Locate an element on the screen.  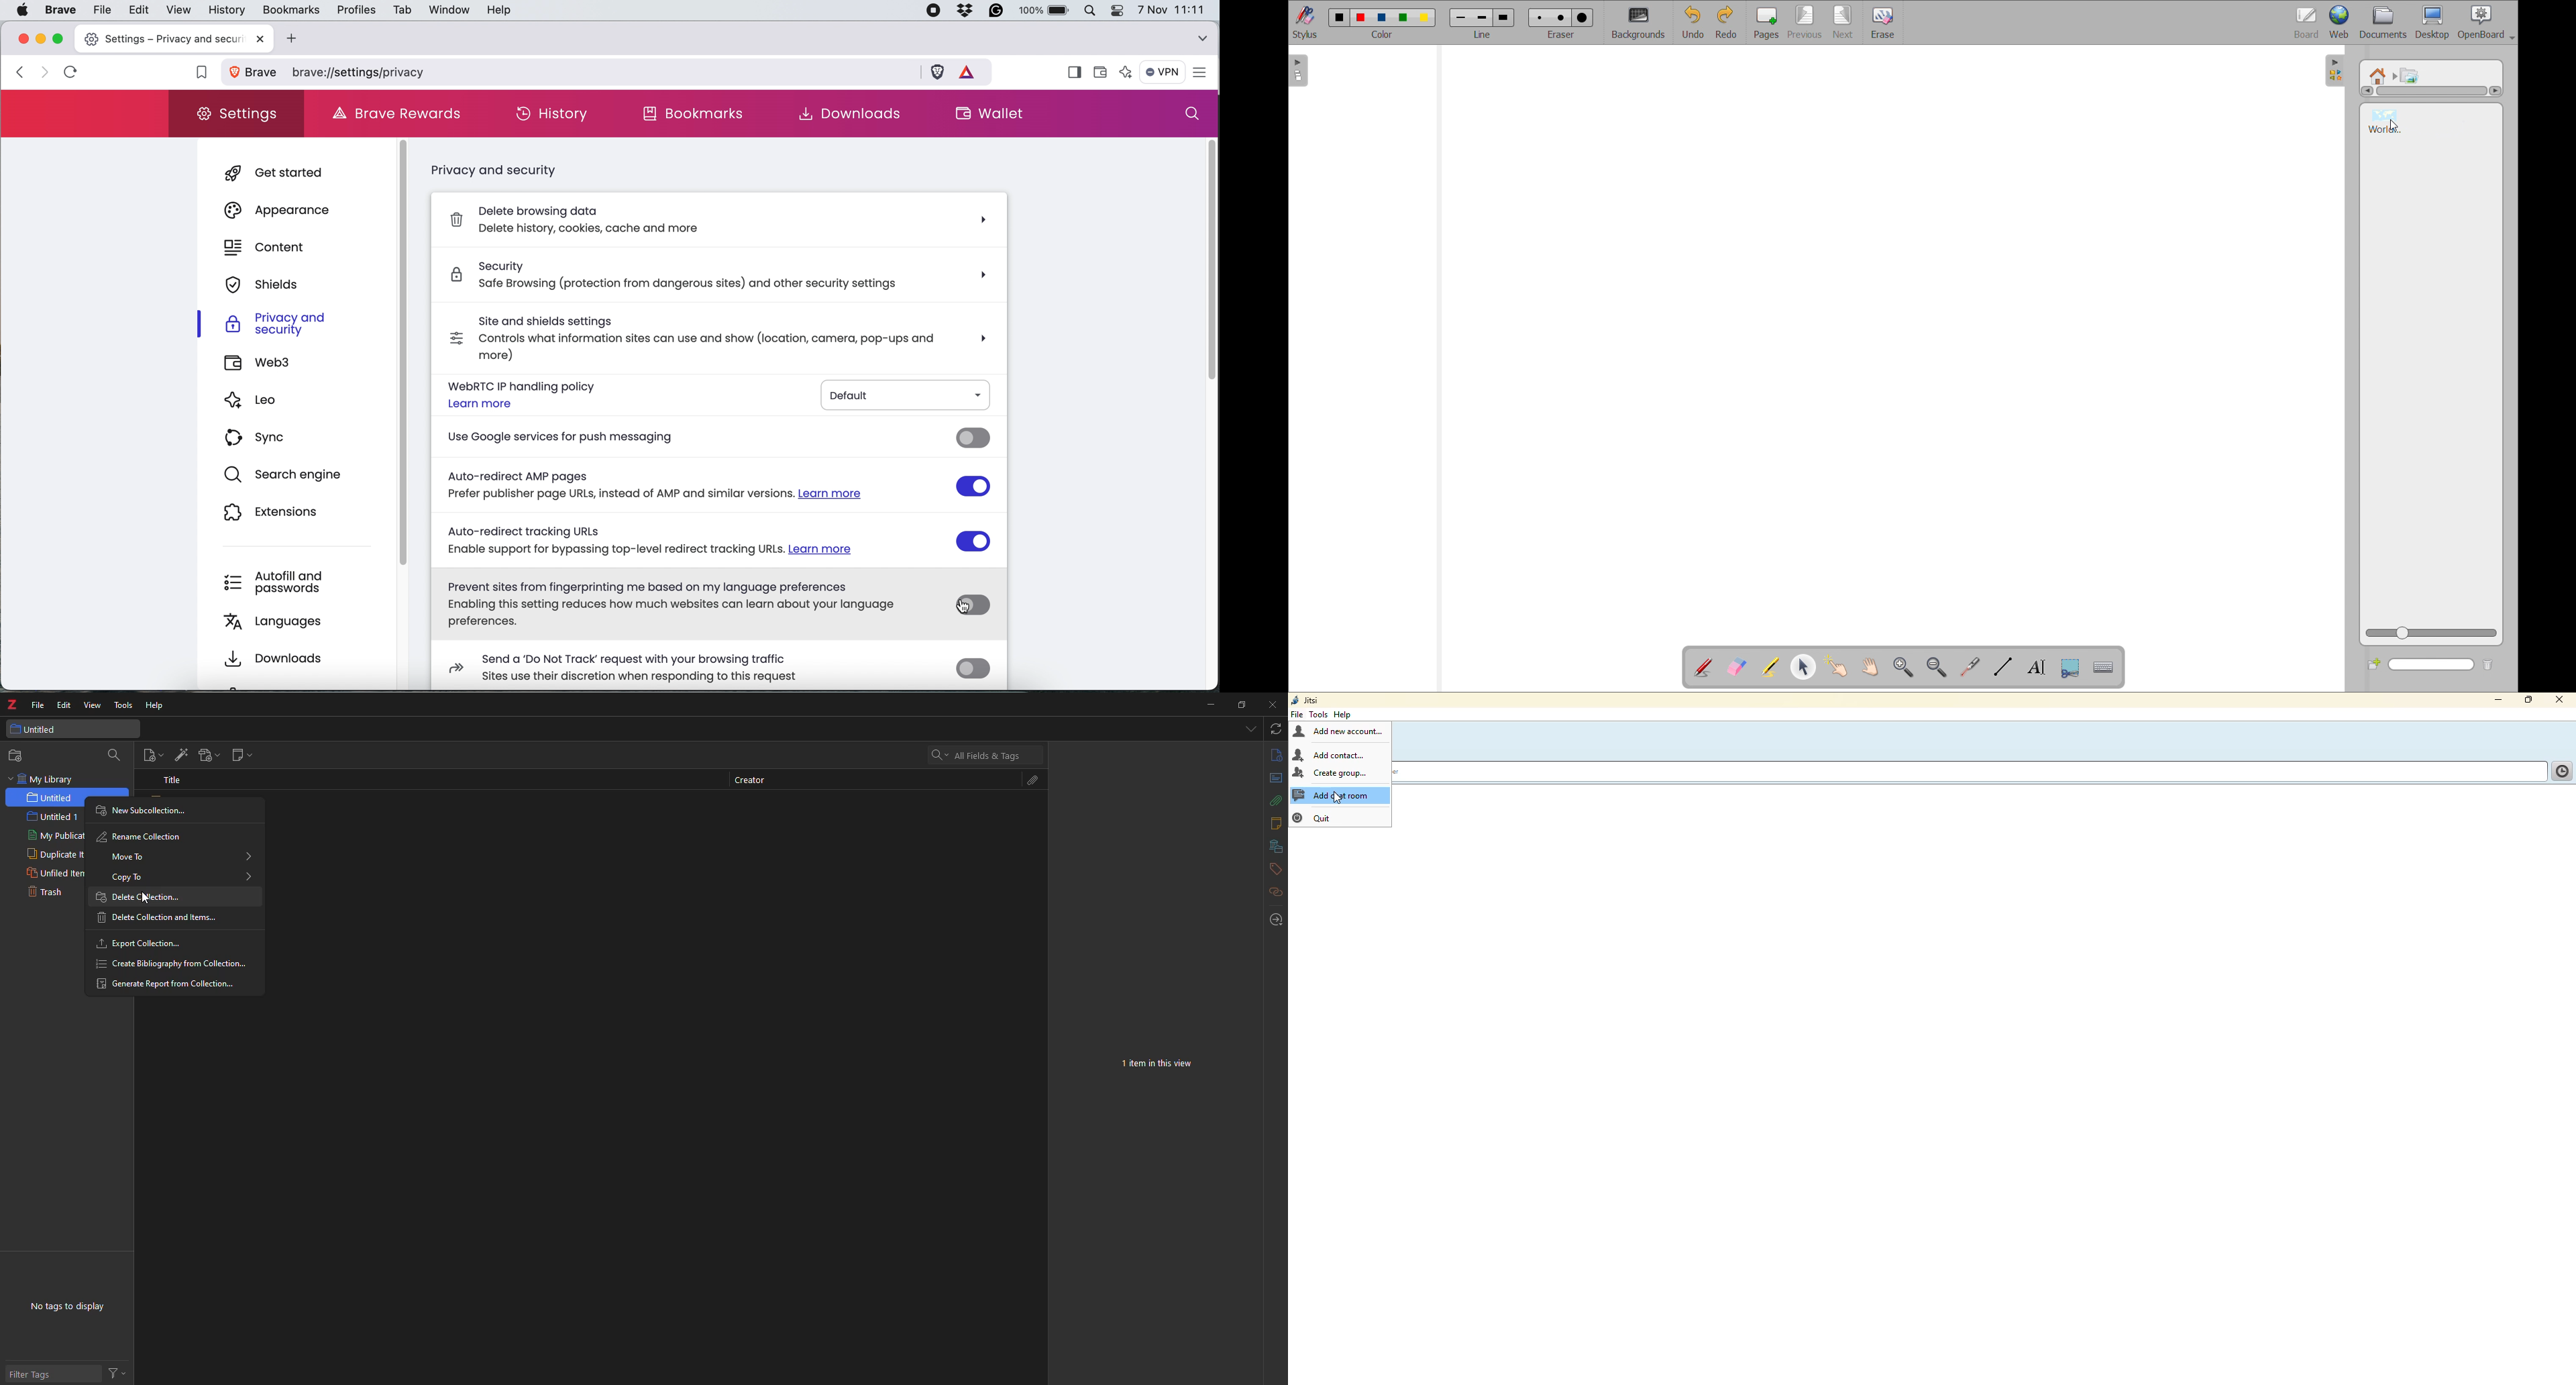
highlight is located at coordinates (1771, 668).